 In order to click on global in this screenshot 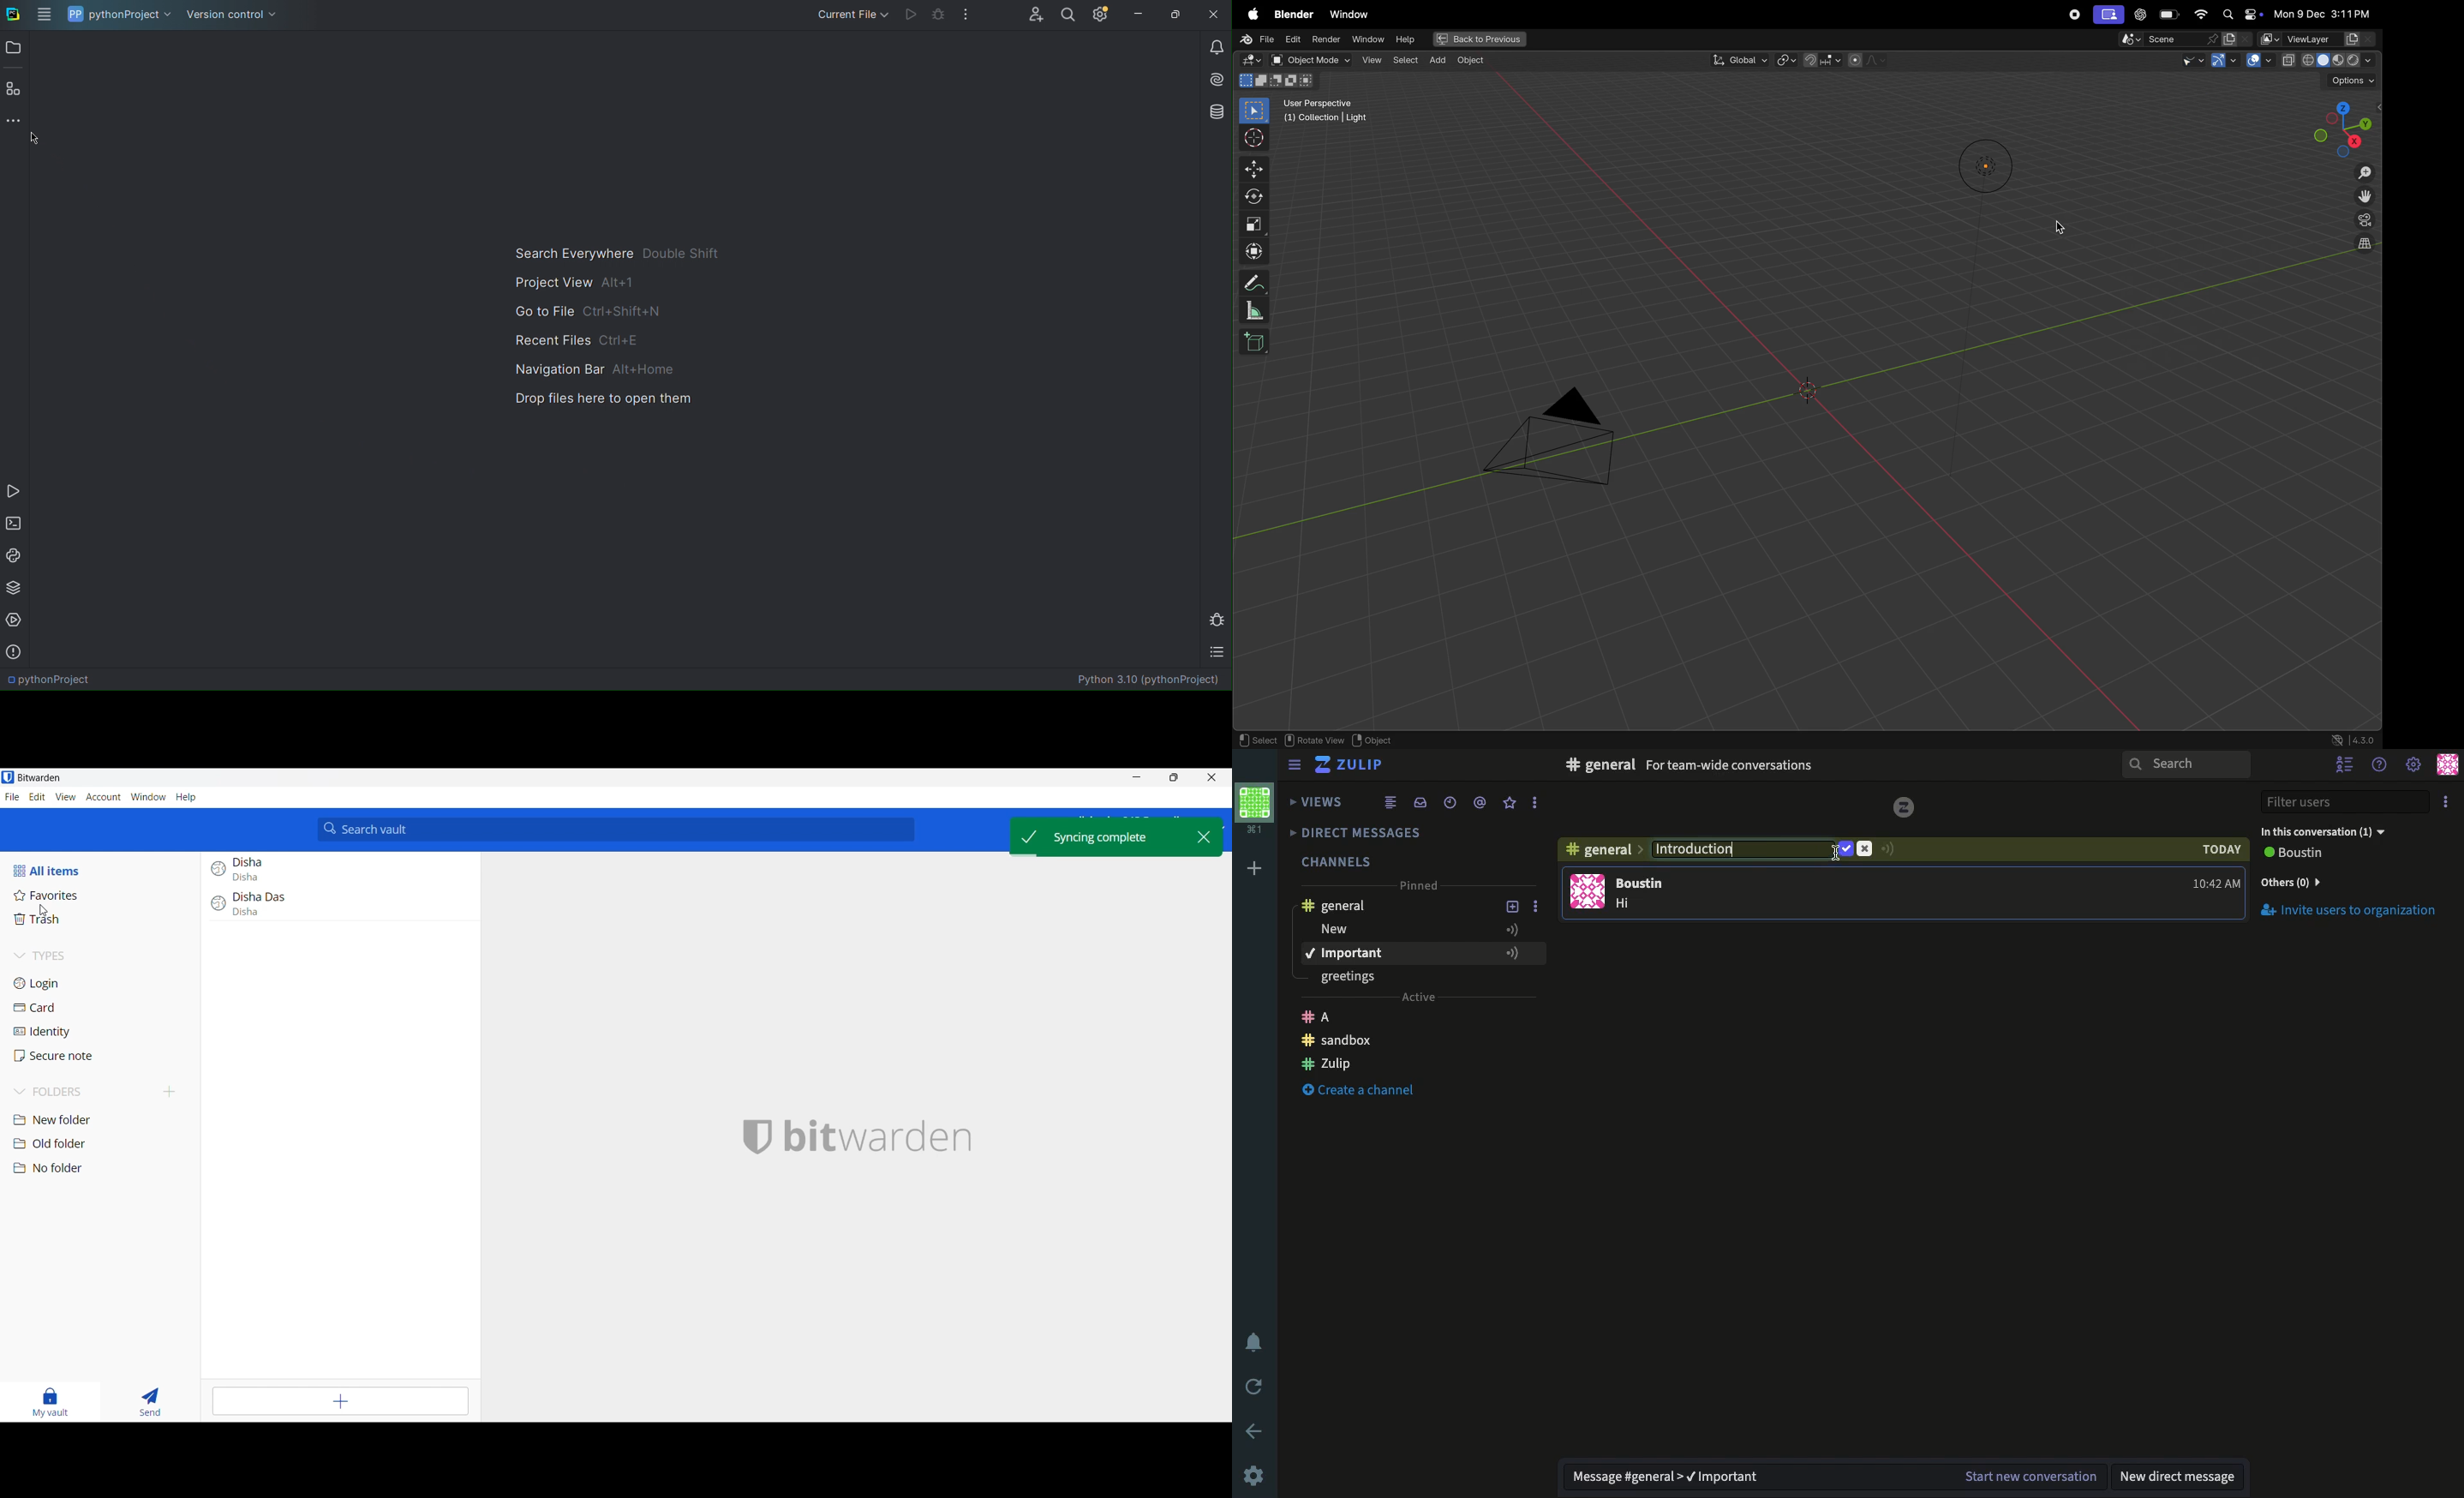, I will do `click(1737, 60)`.